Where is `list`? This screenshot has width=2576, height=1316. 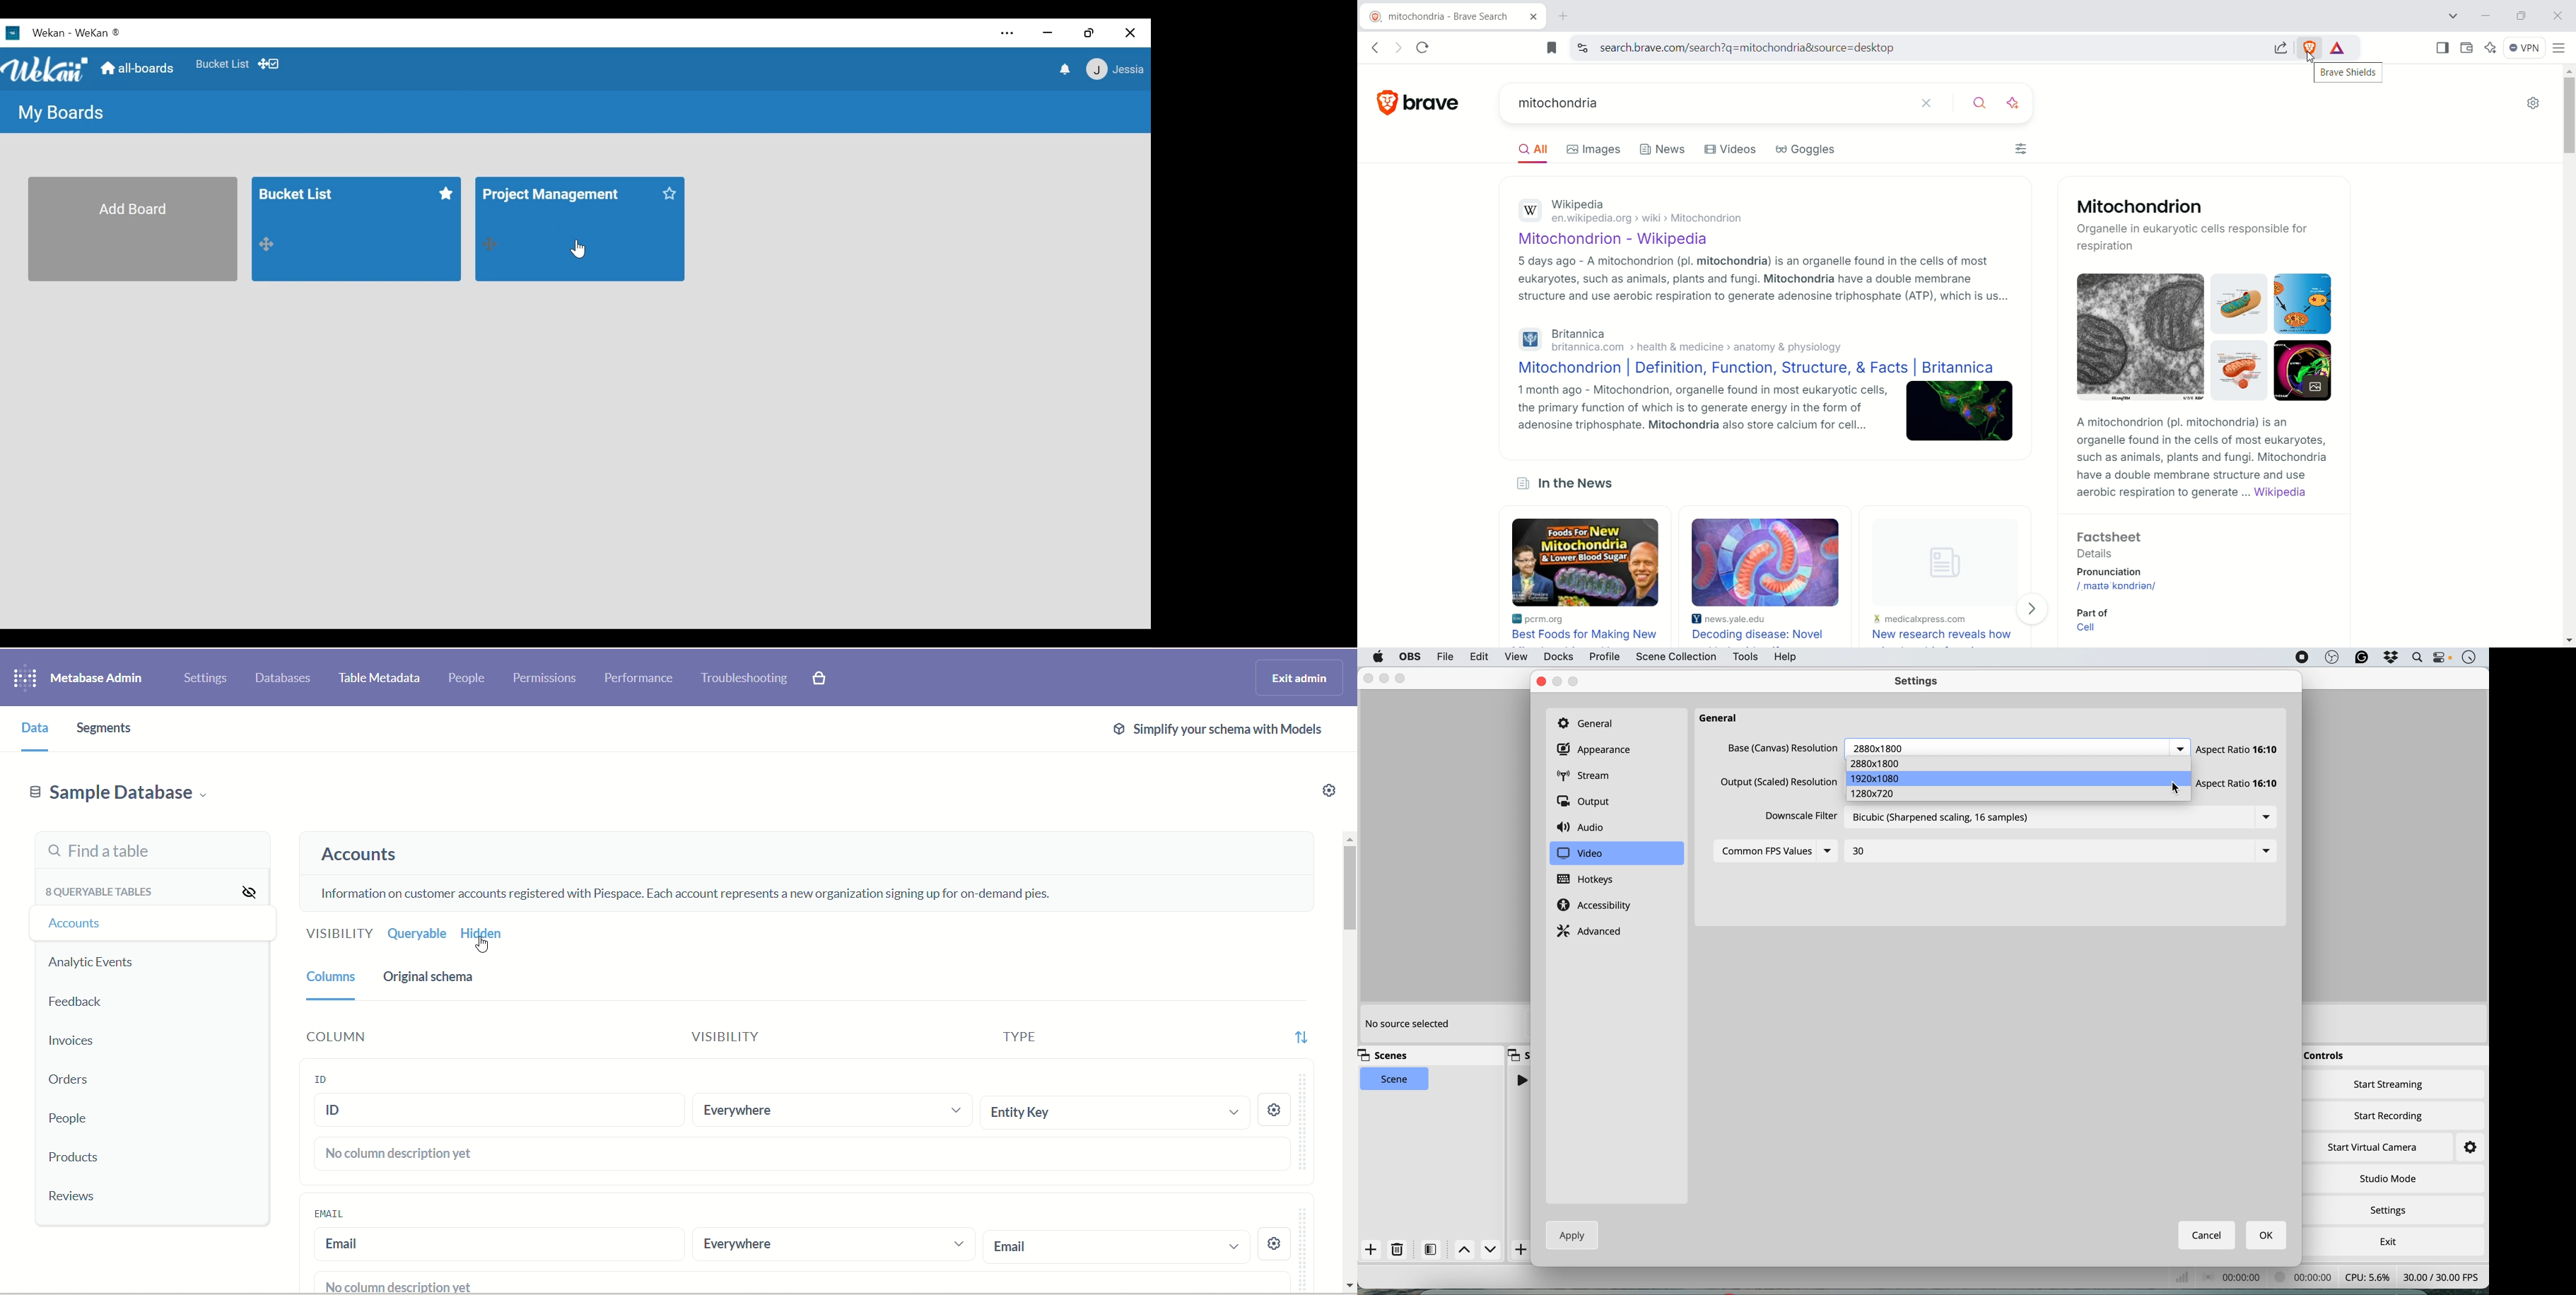
list is located at coordinates (2264, 849).